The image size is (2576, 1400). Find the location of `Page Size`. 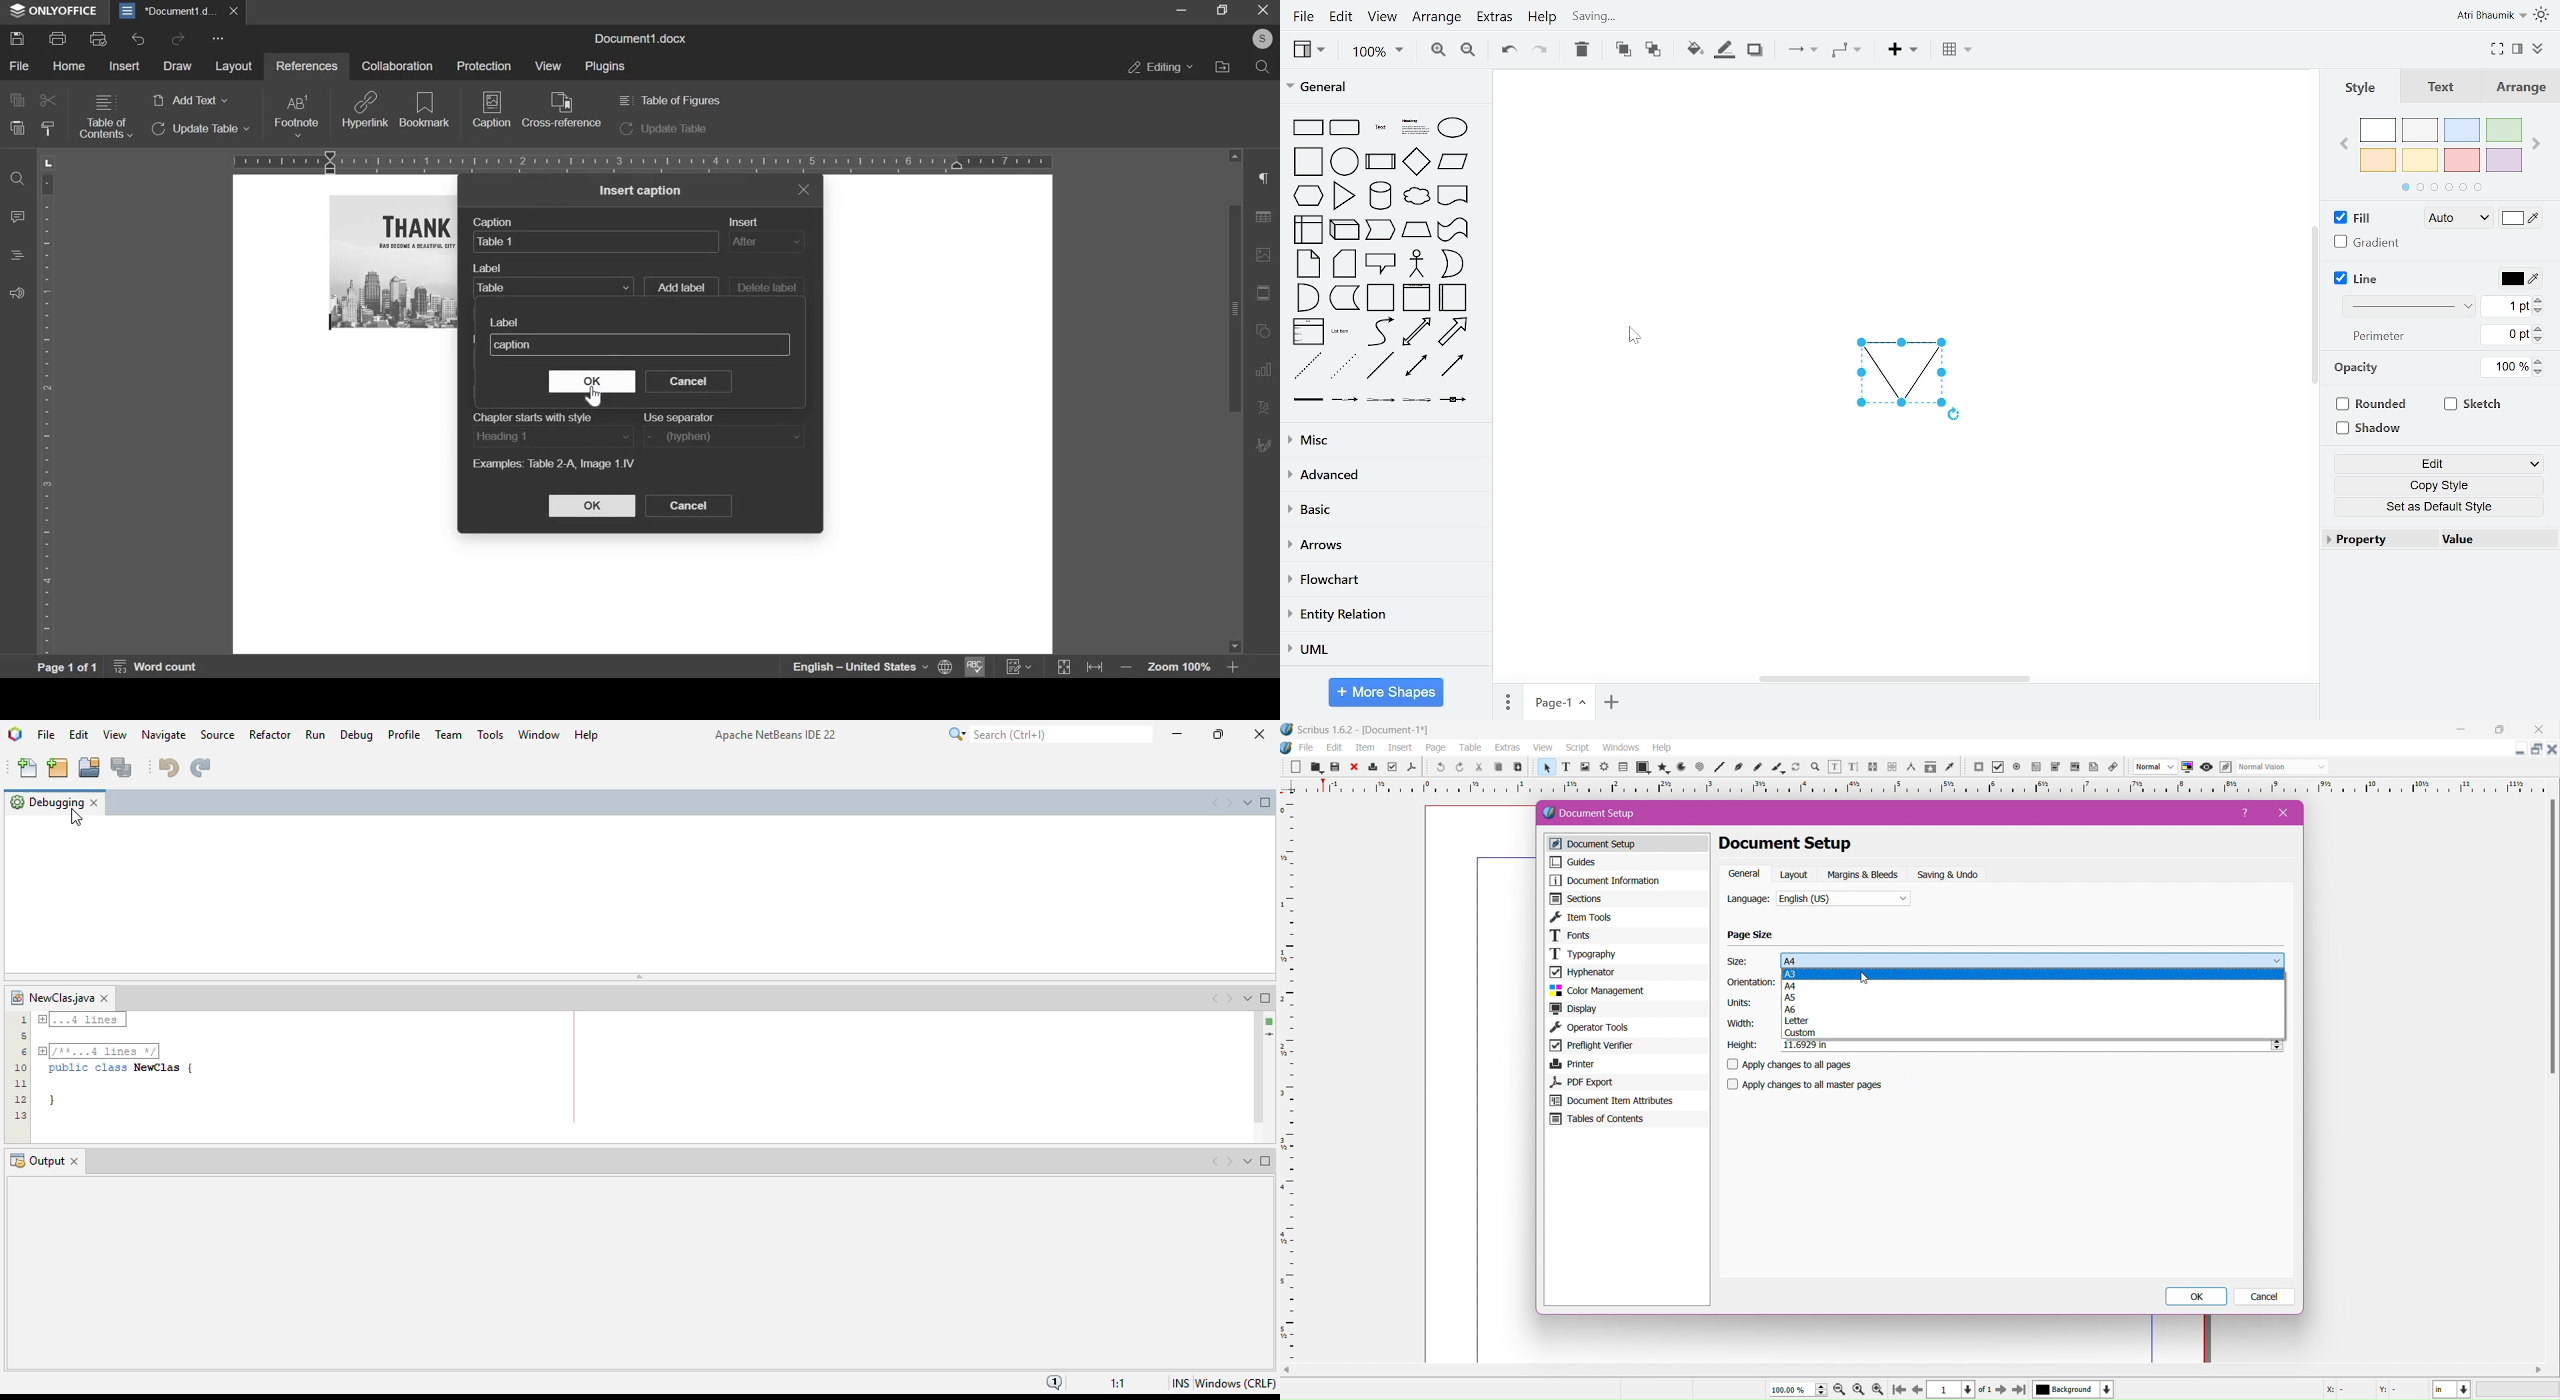

Page Size is located at coordinates (1751, 936).